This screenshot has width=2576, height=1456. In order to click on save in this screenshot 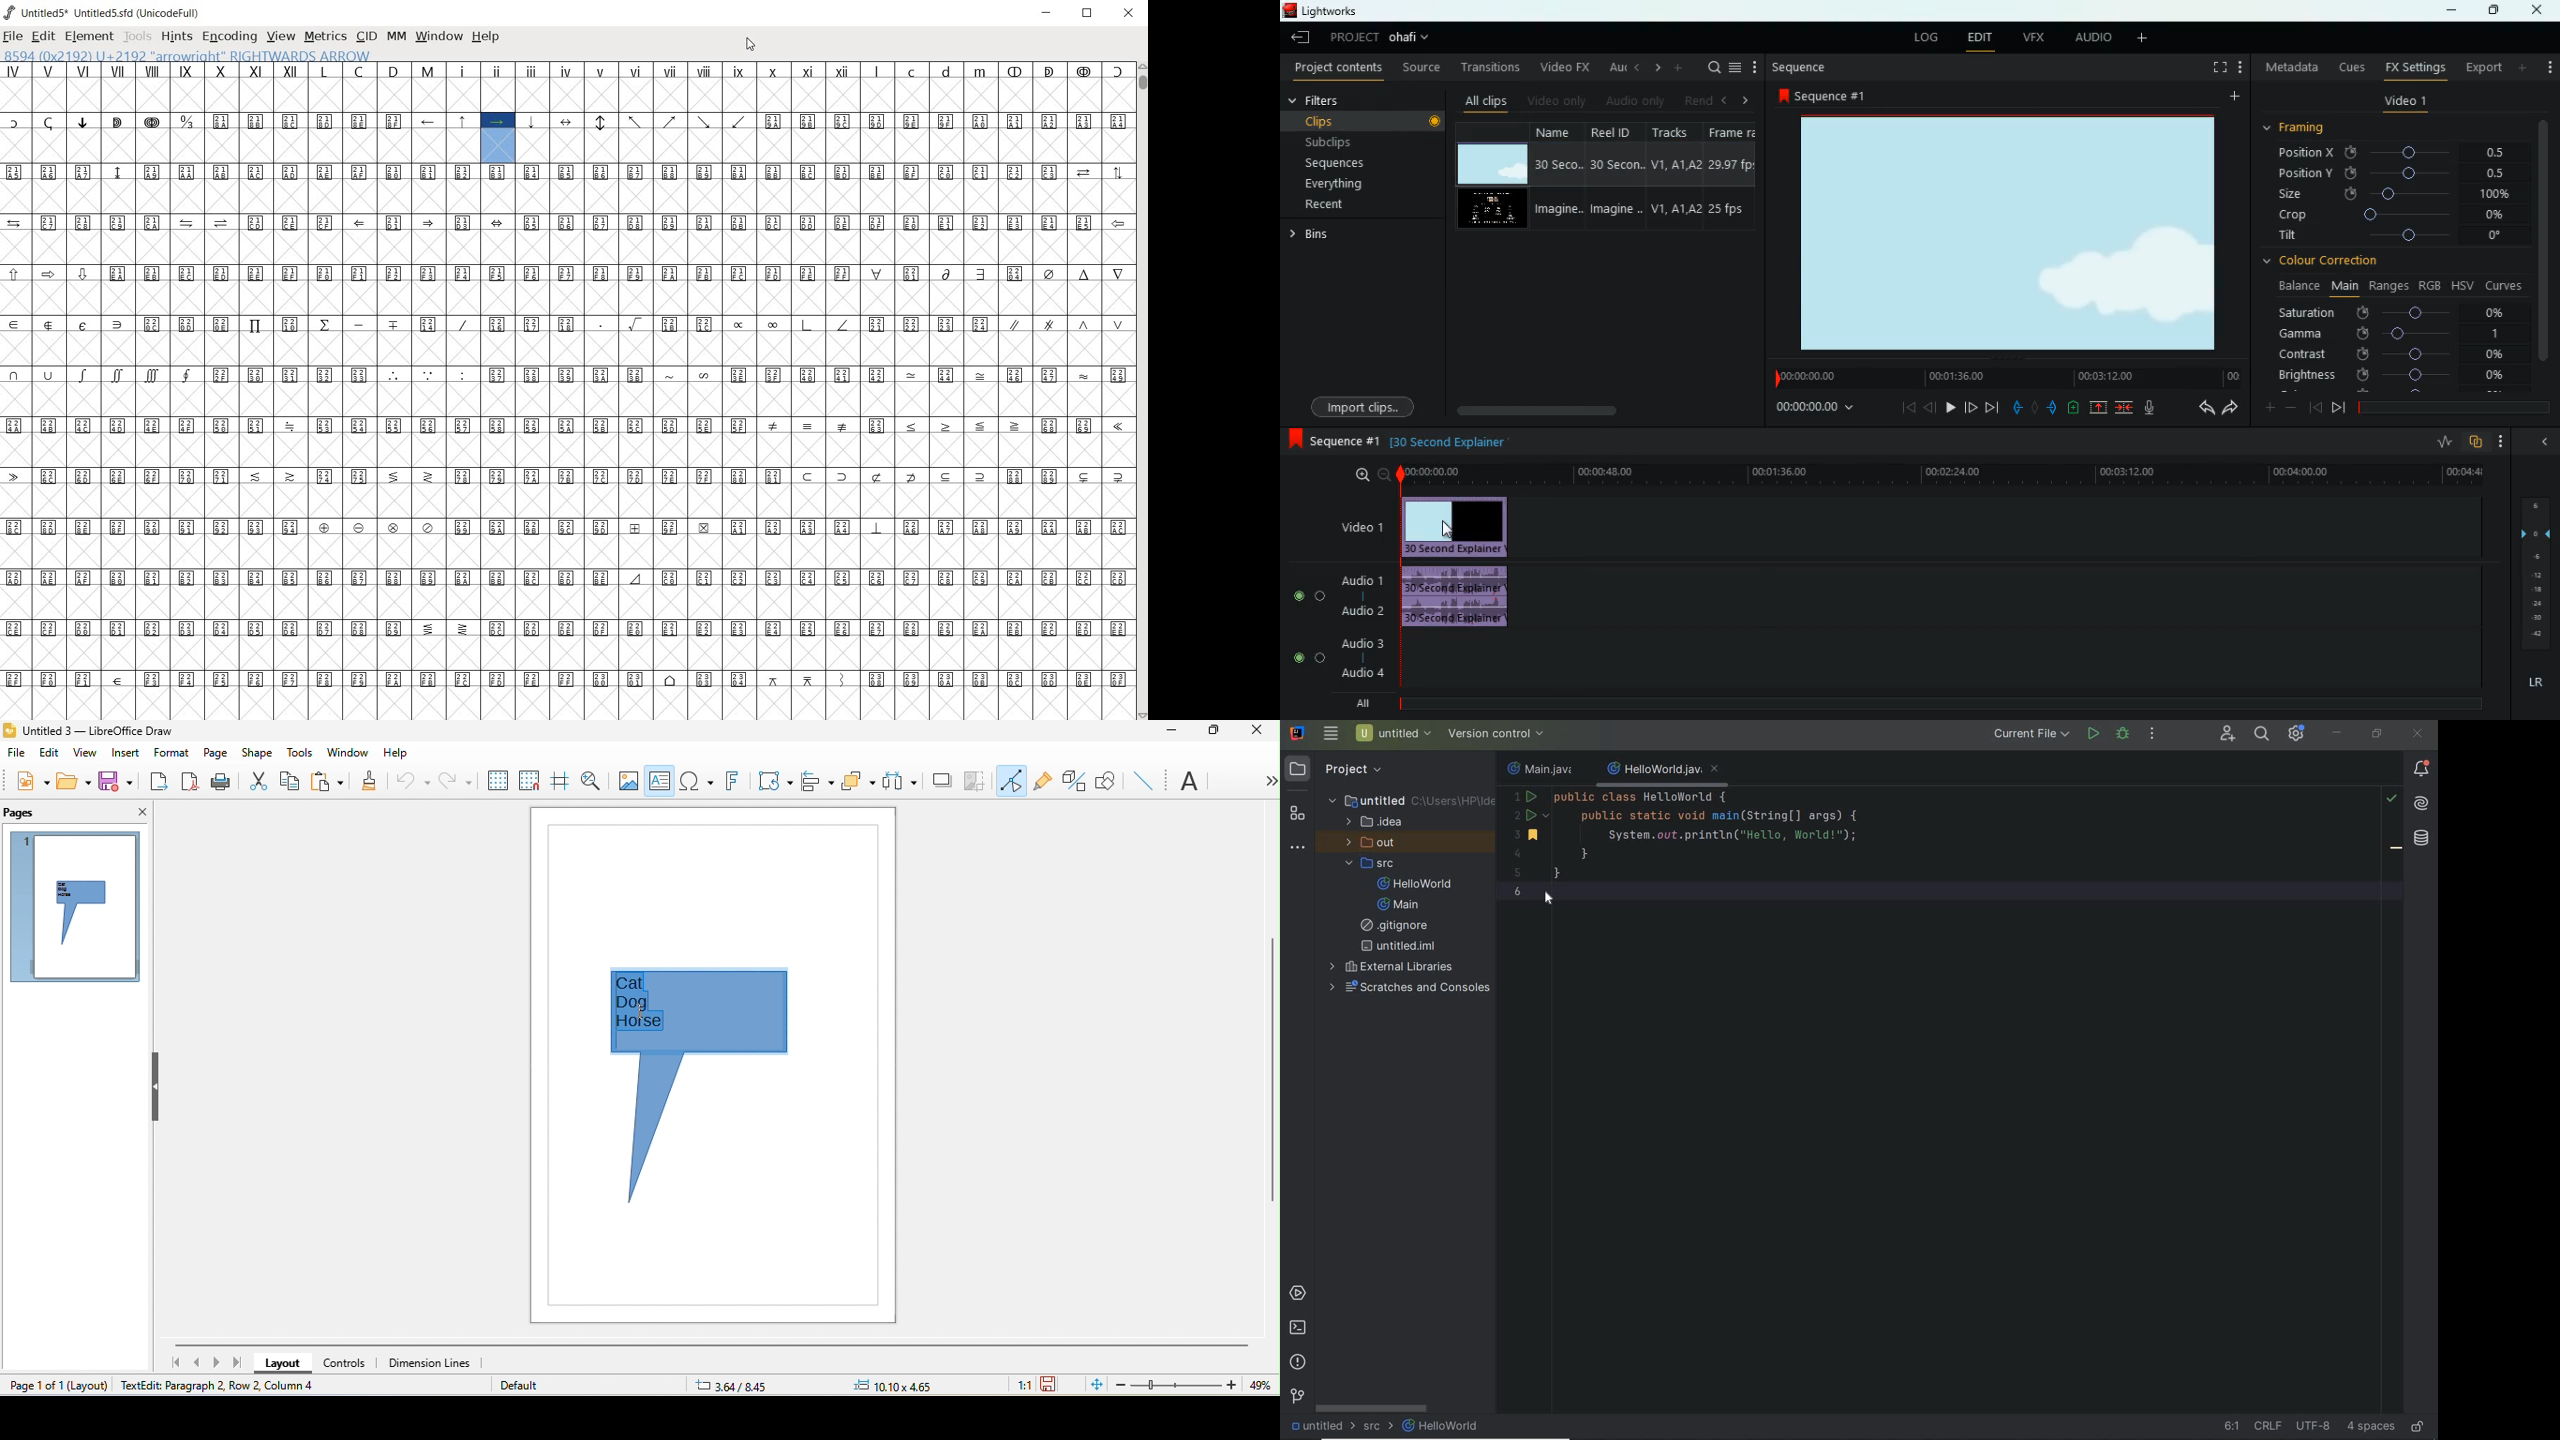, I will do `click(115, 782)`.